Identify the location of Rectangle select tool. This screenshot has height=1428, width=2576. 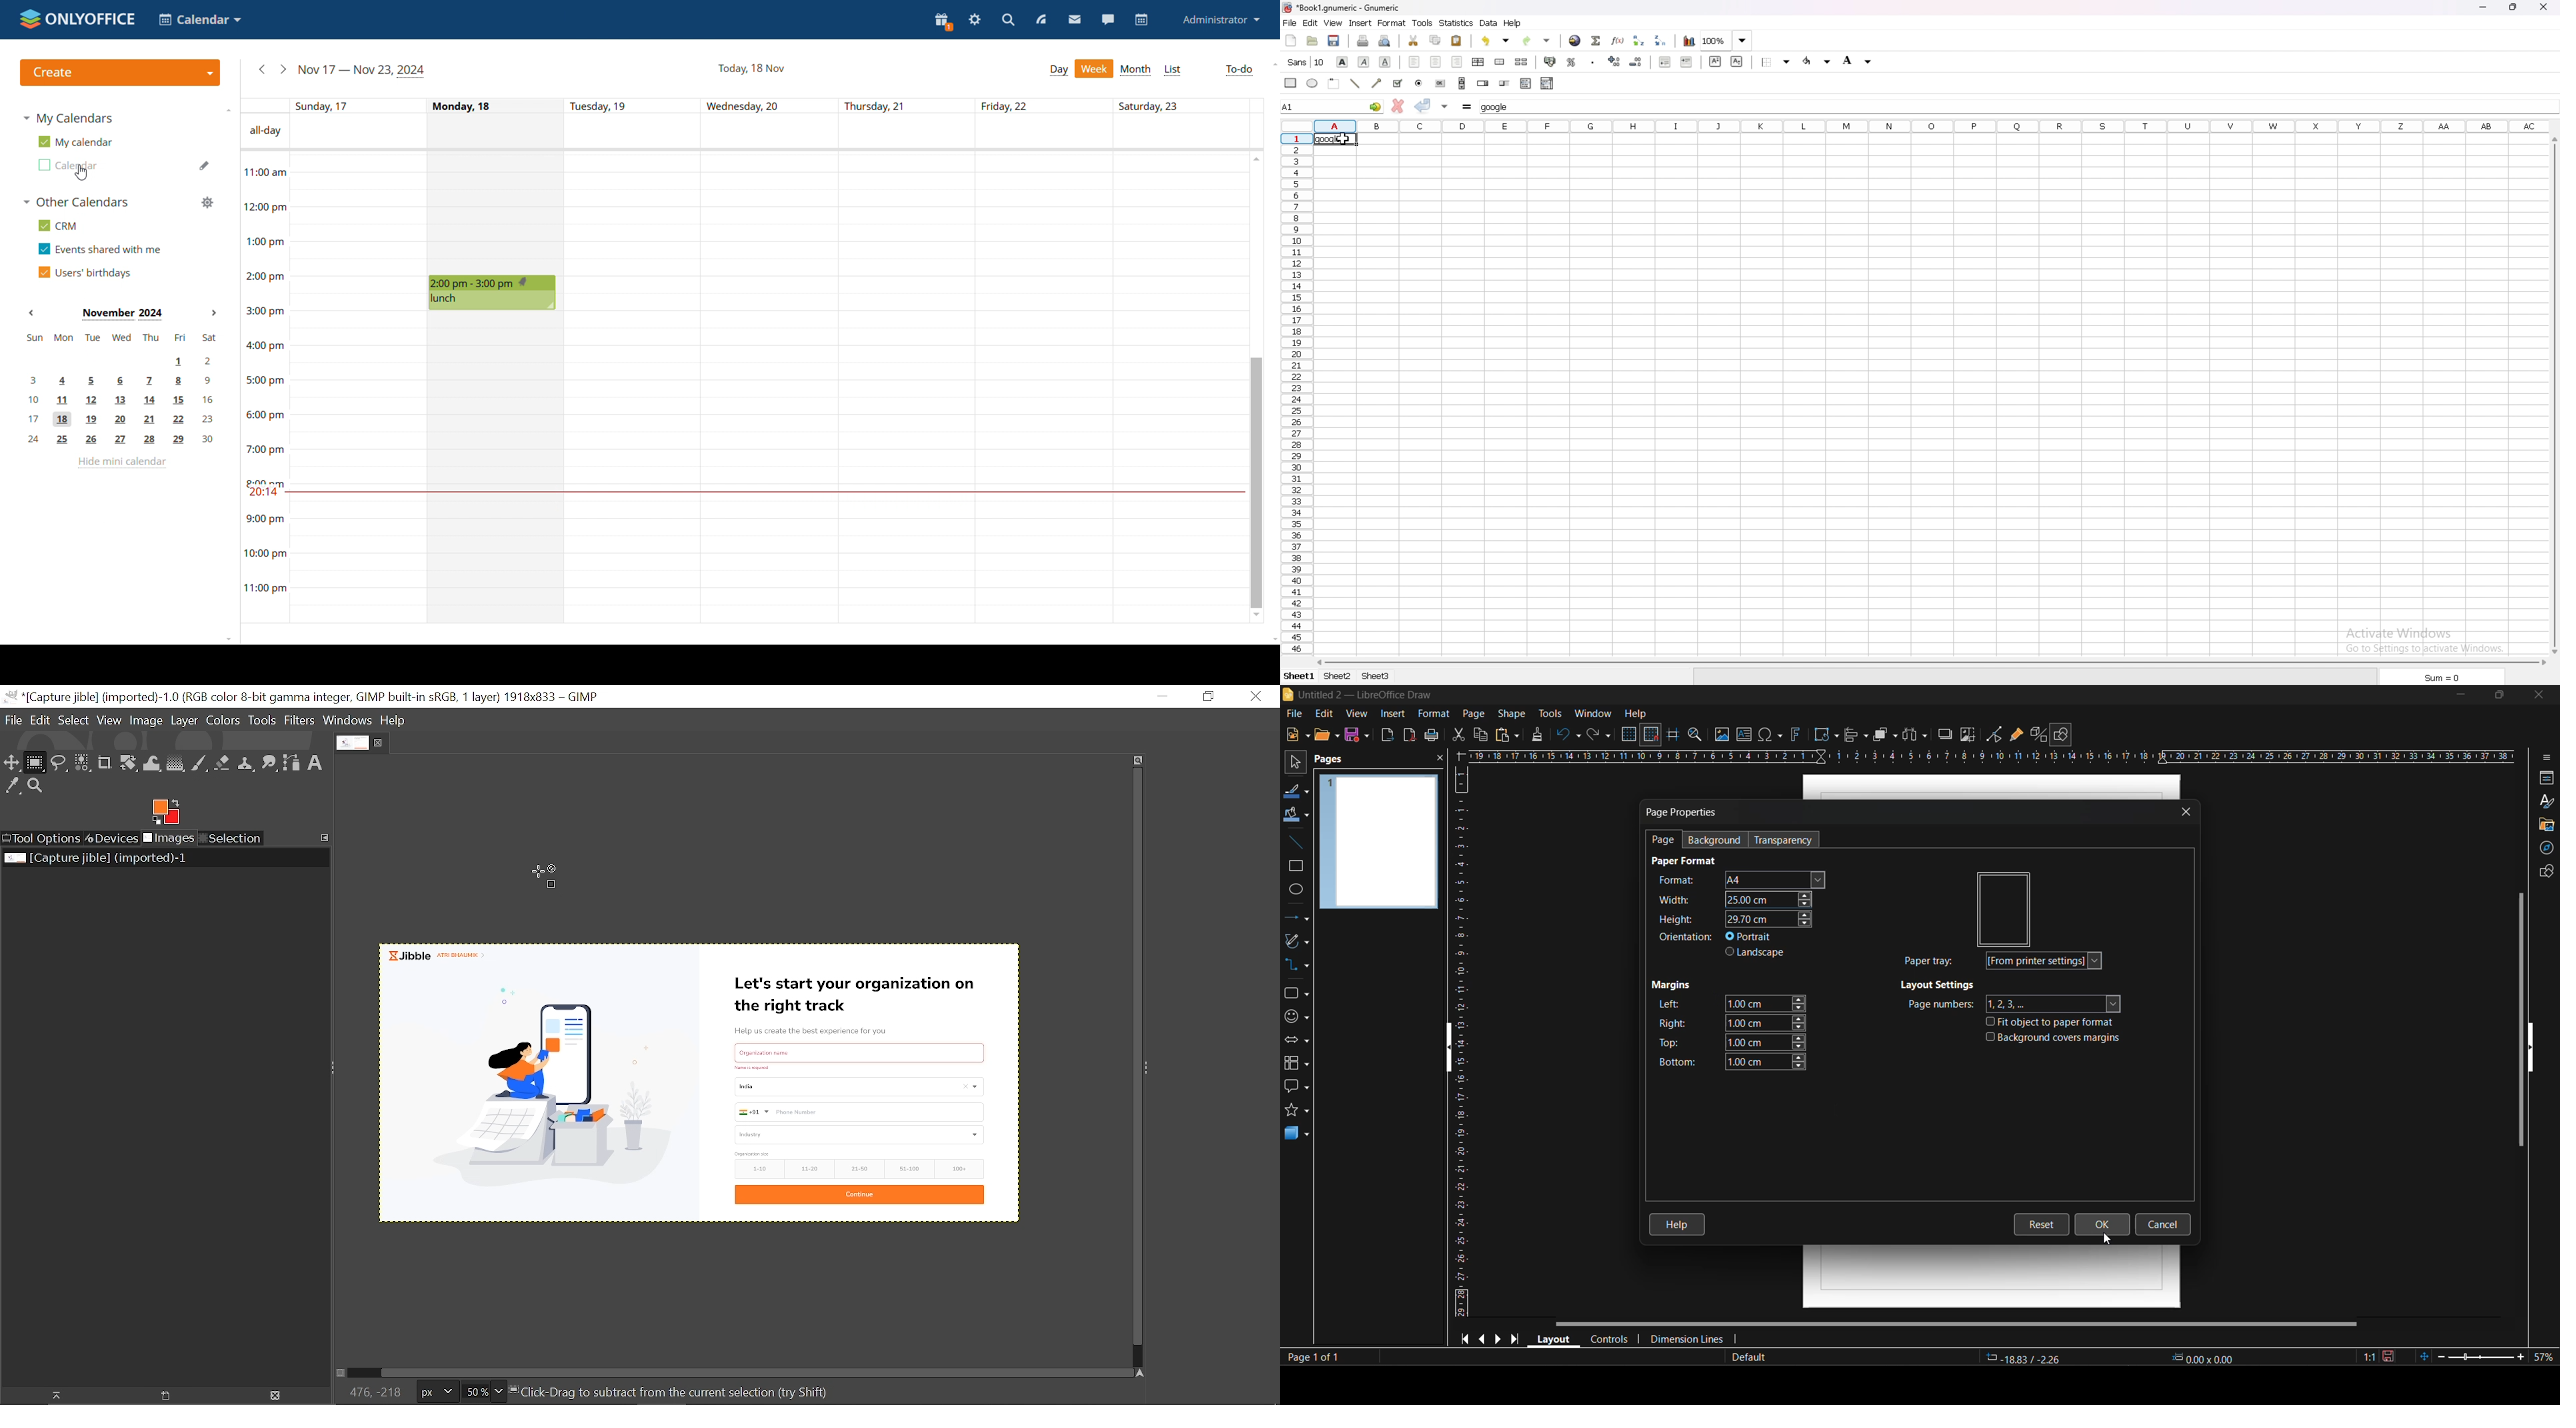
(36, 764).